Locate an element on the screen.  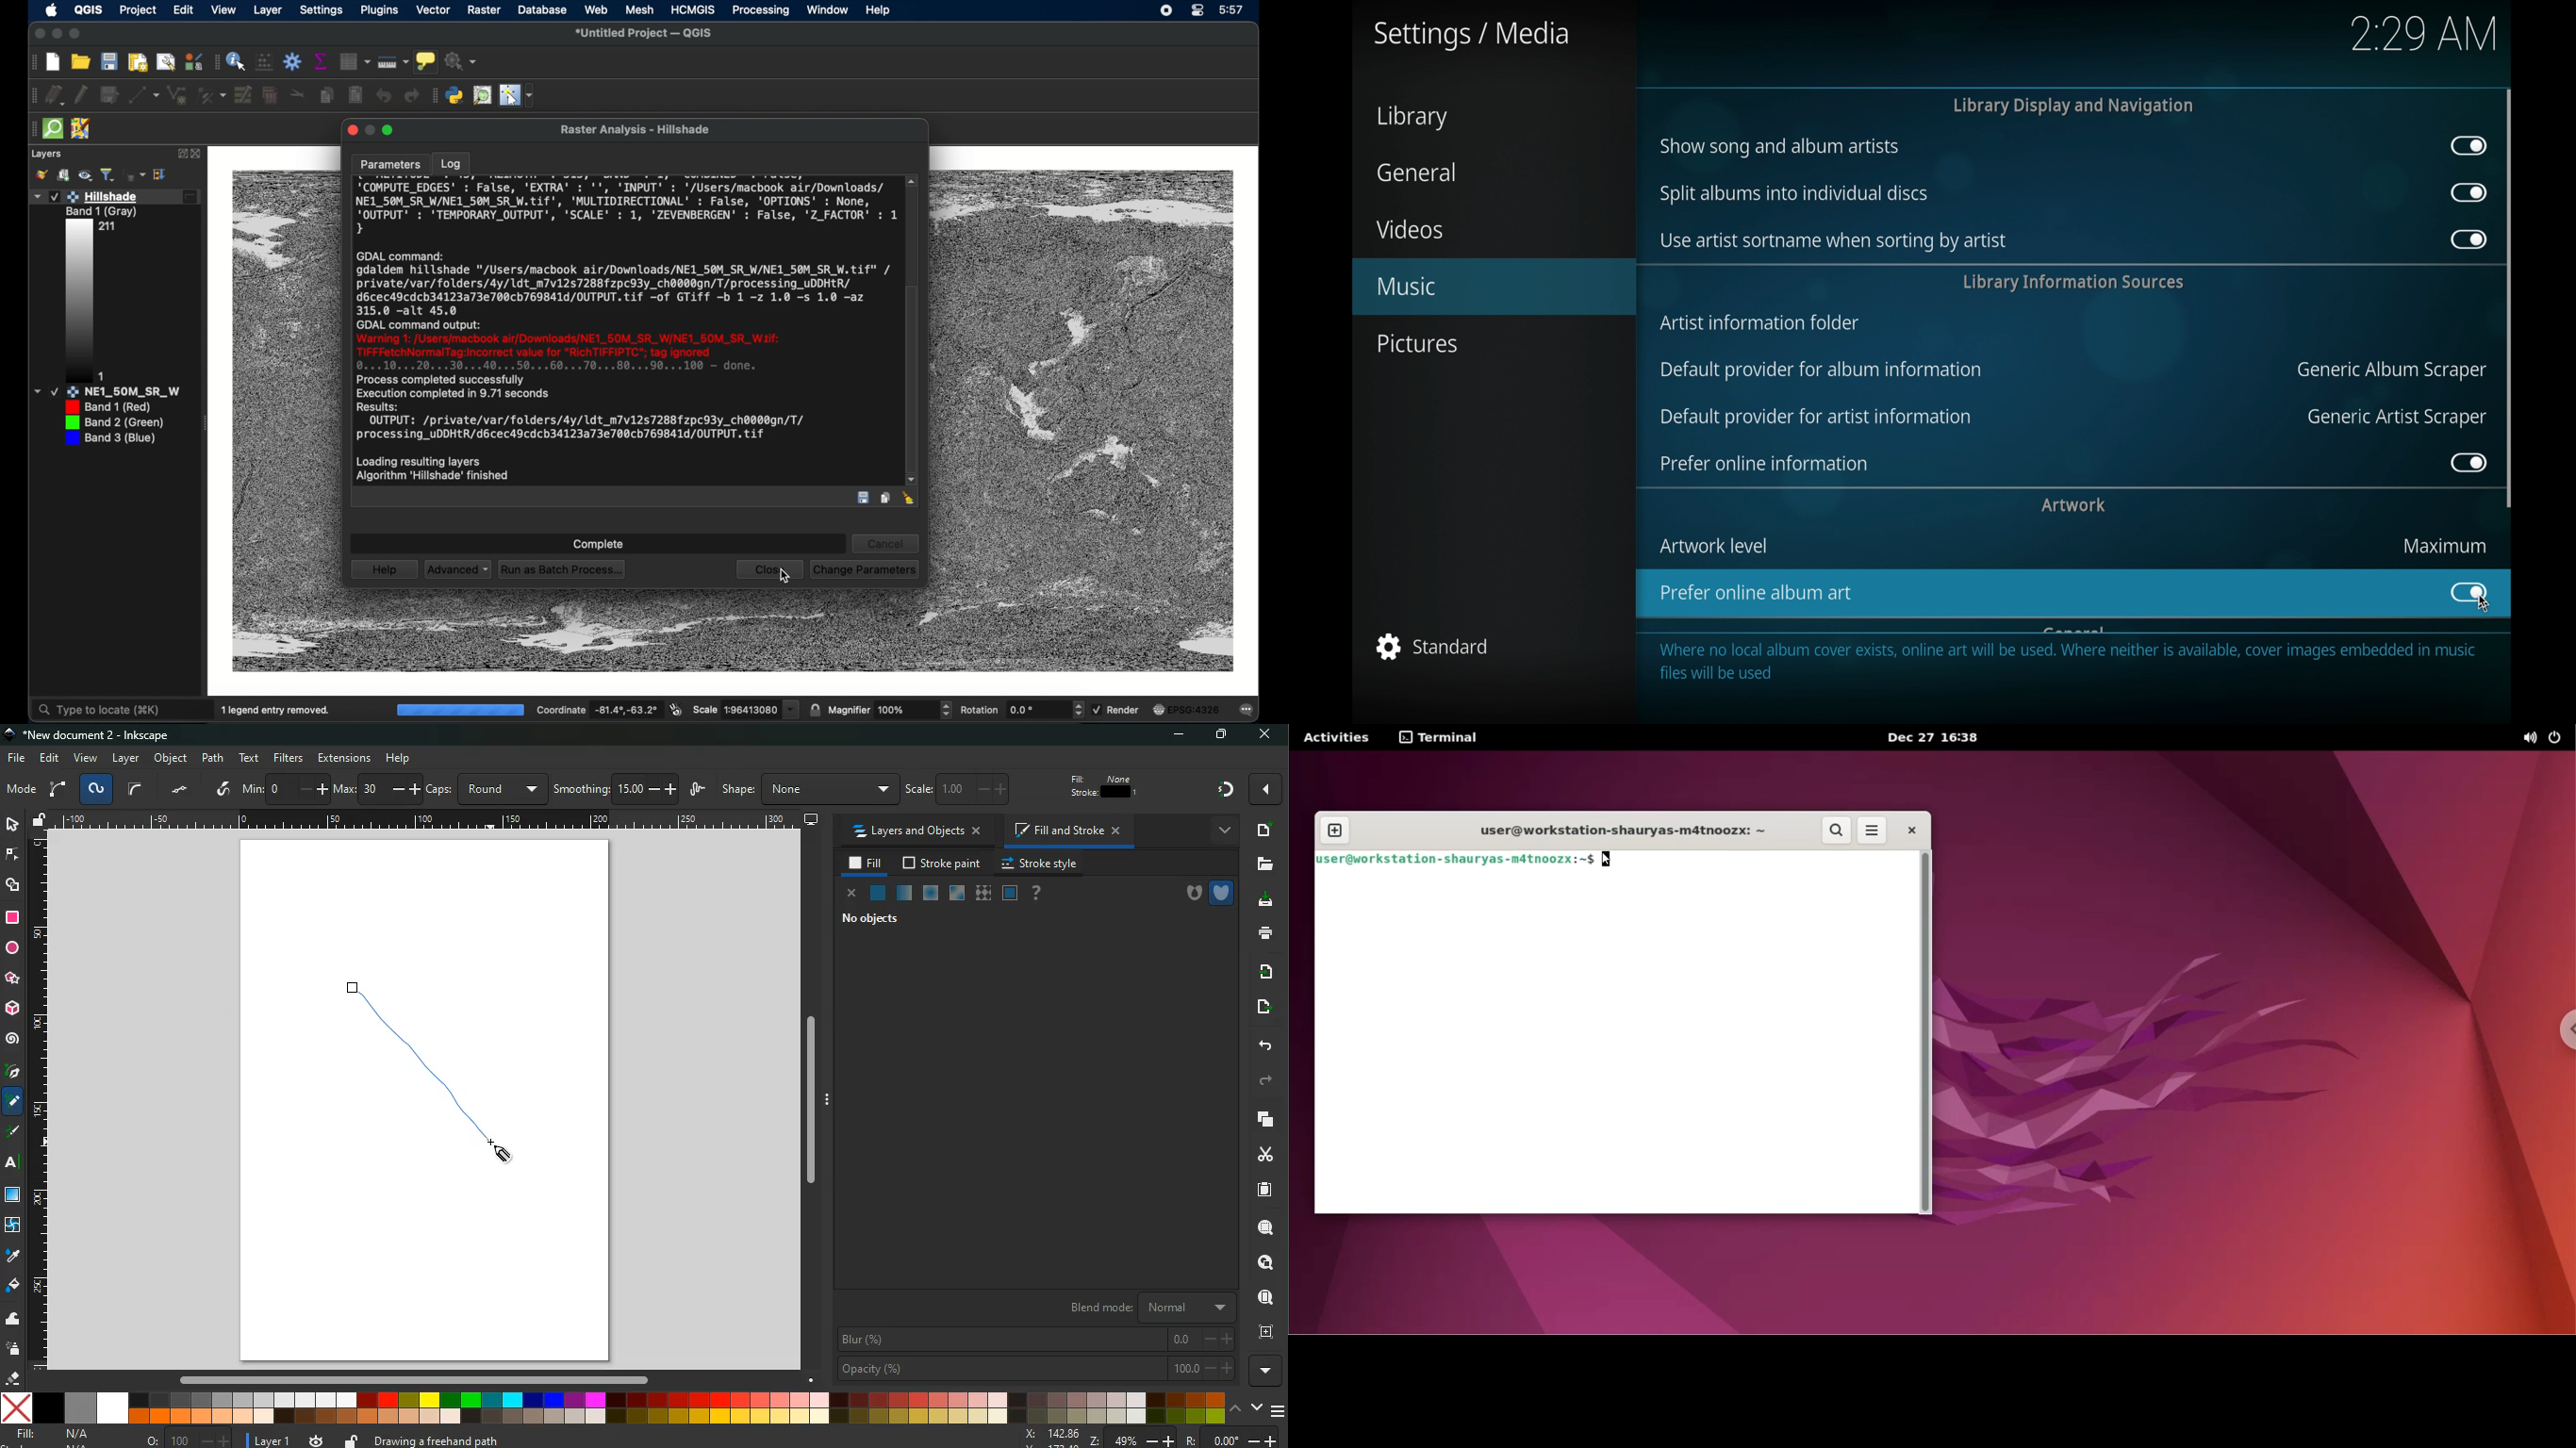
extensions is located at coordinates (344, 757).